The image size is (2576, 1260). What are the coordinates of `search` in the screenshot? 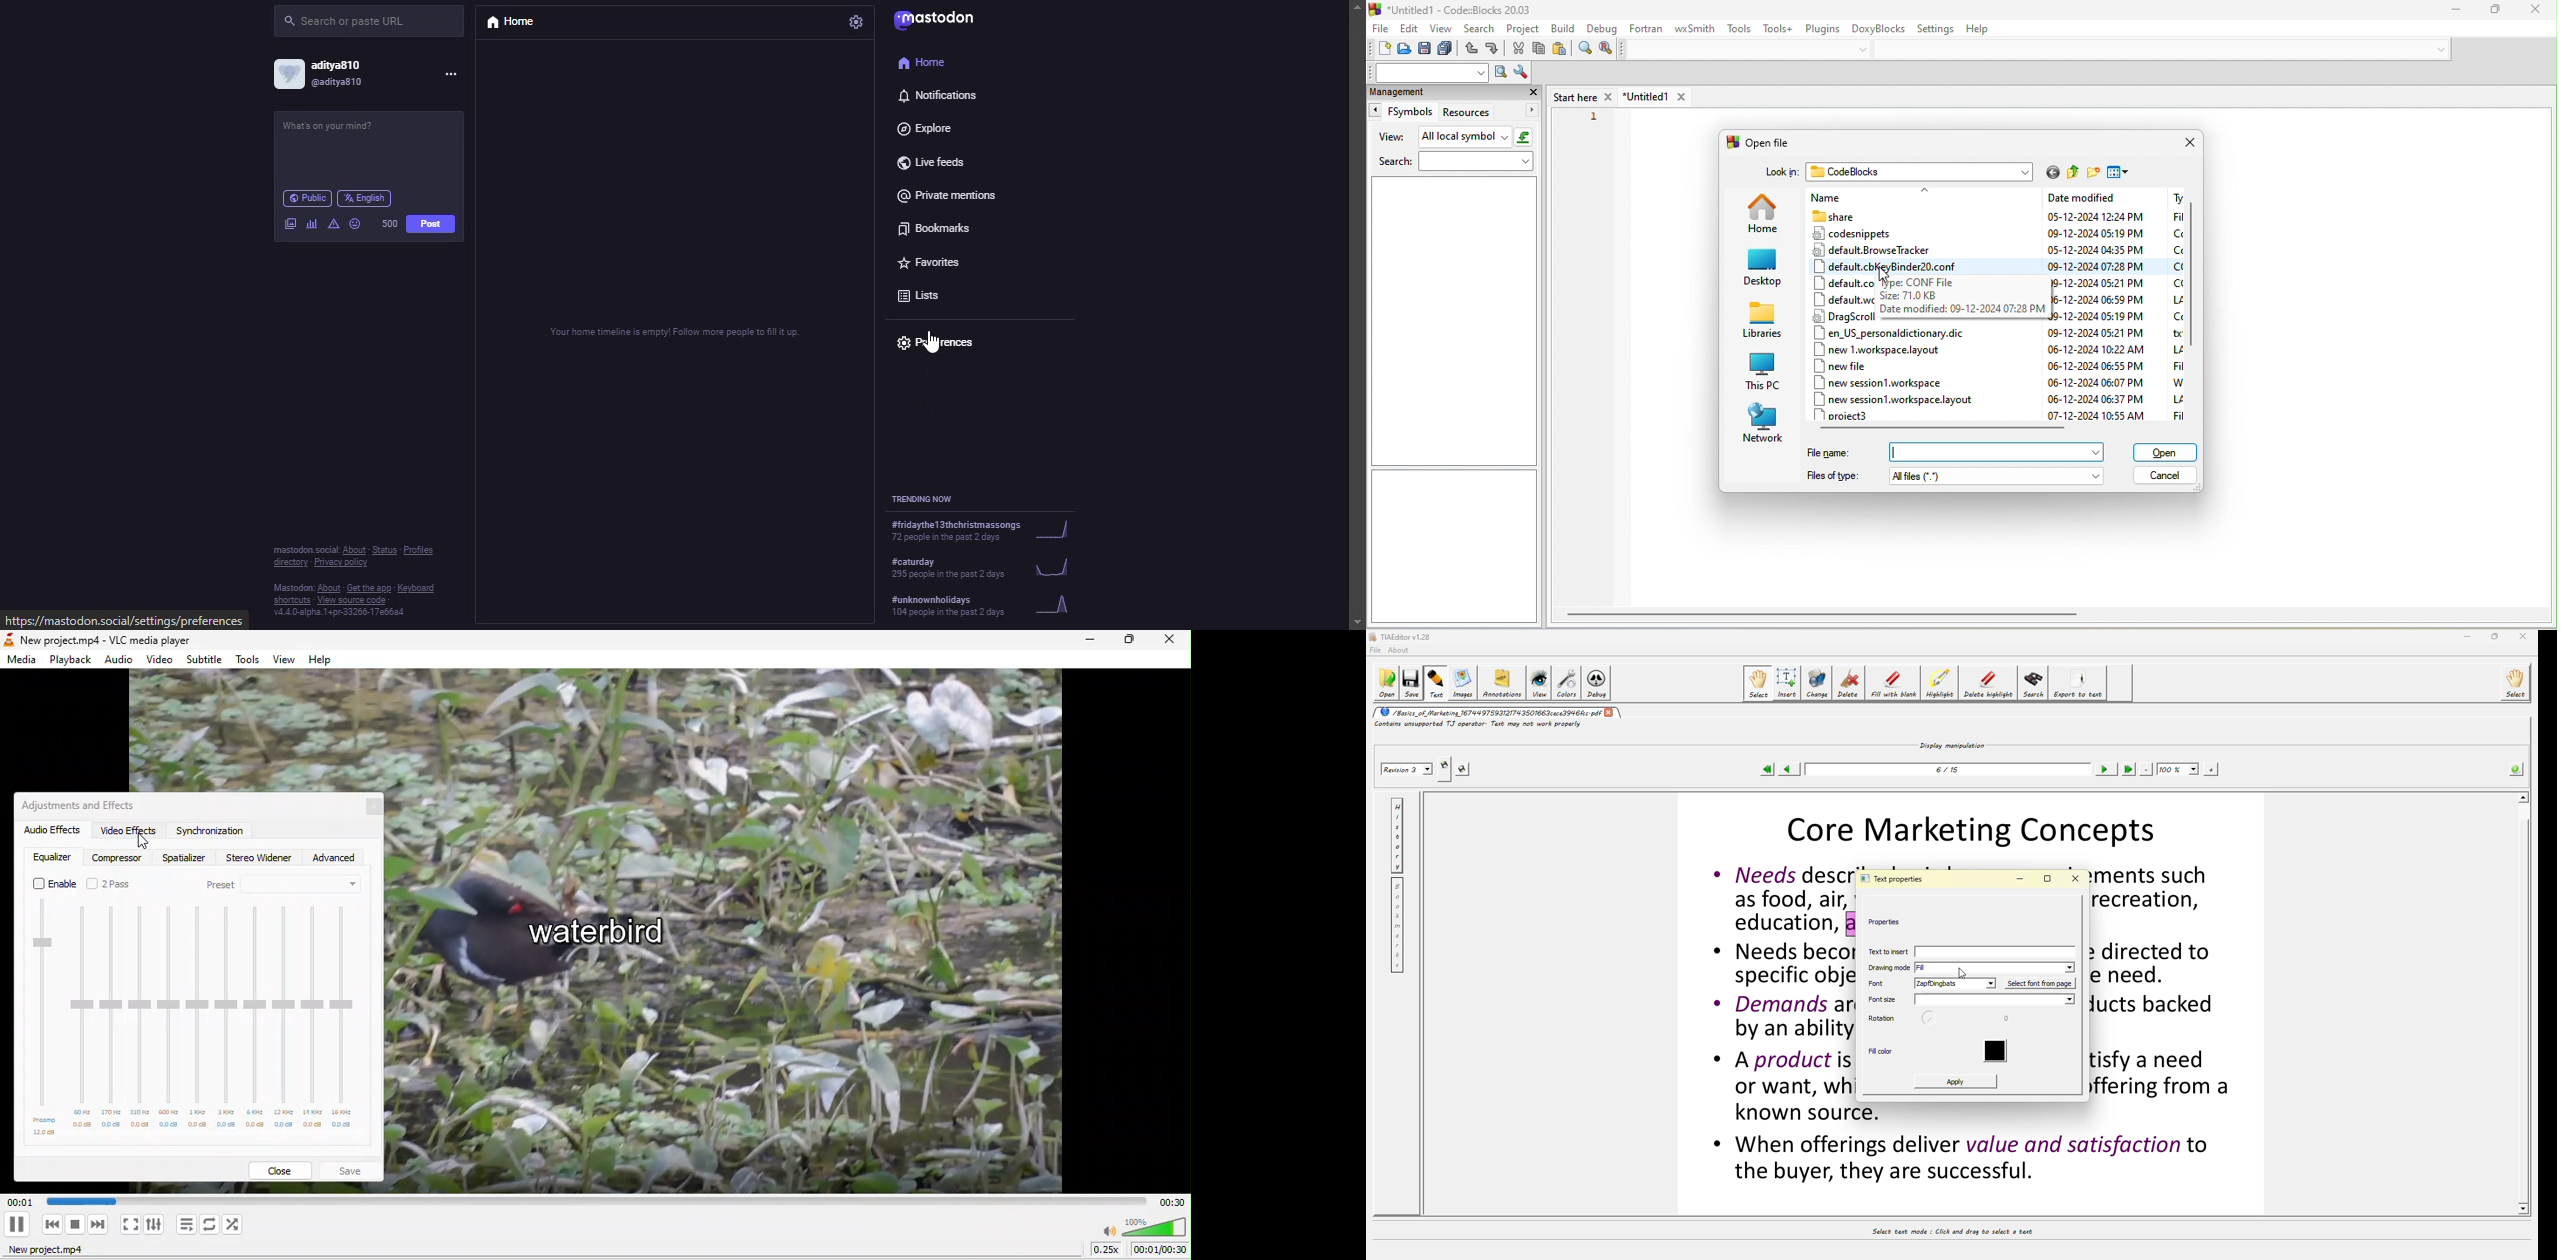 It's located at (355, 21).